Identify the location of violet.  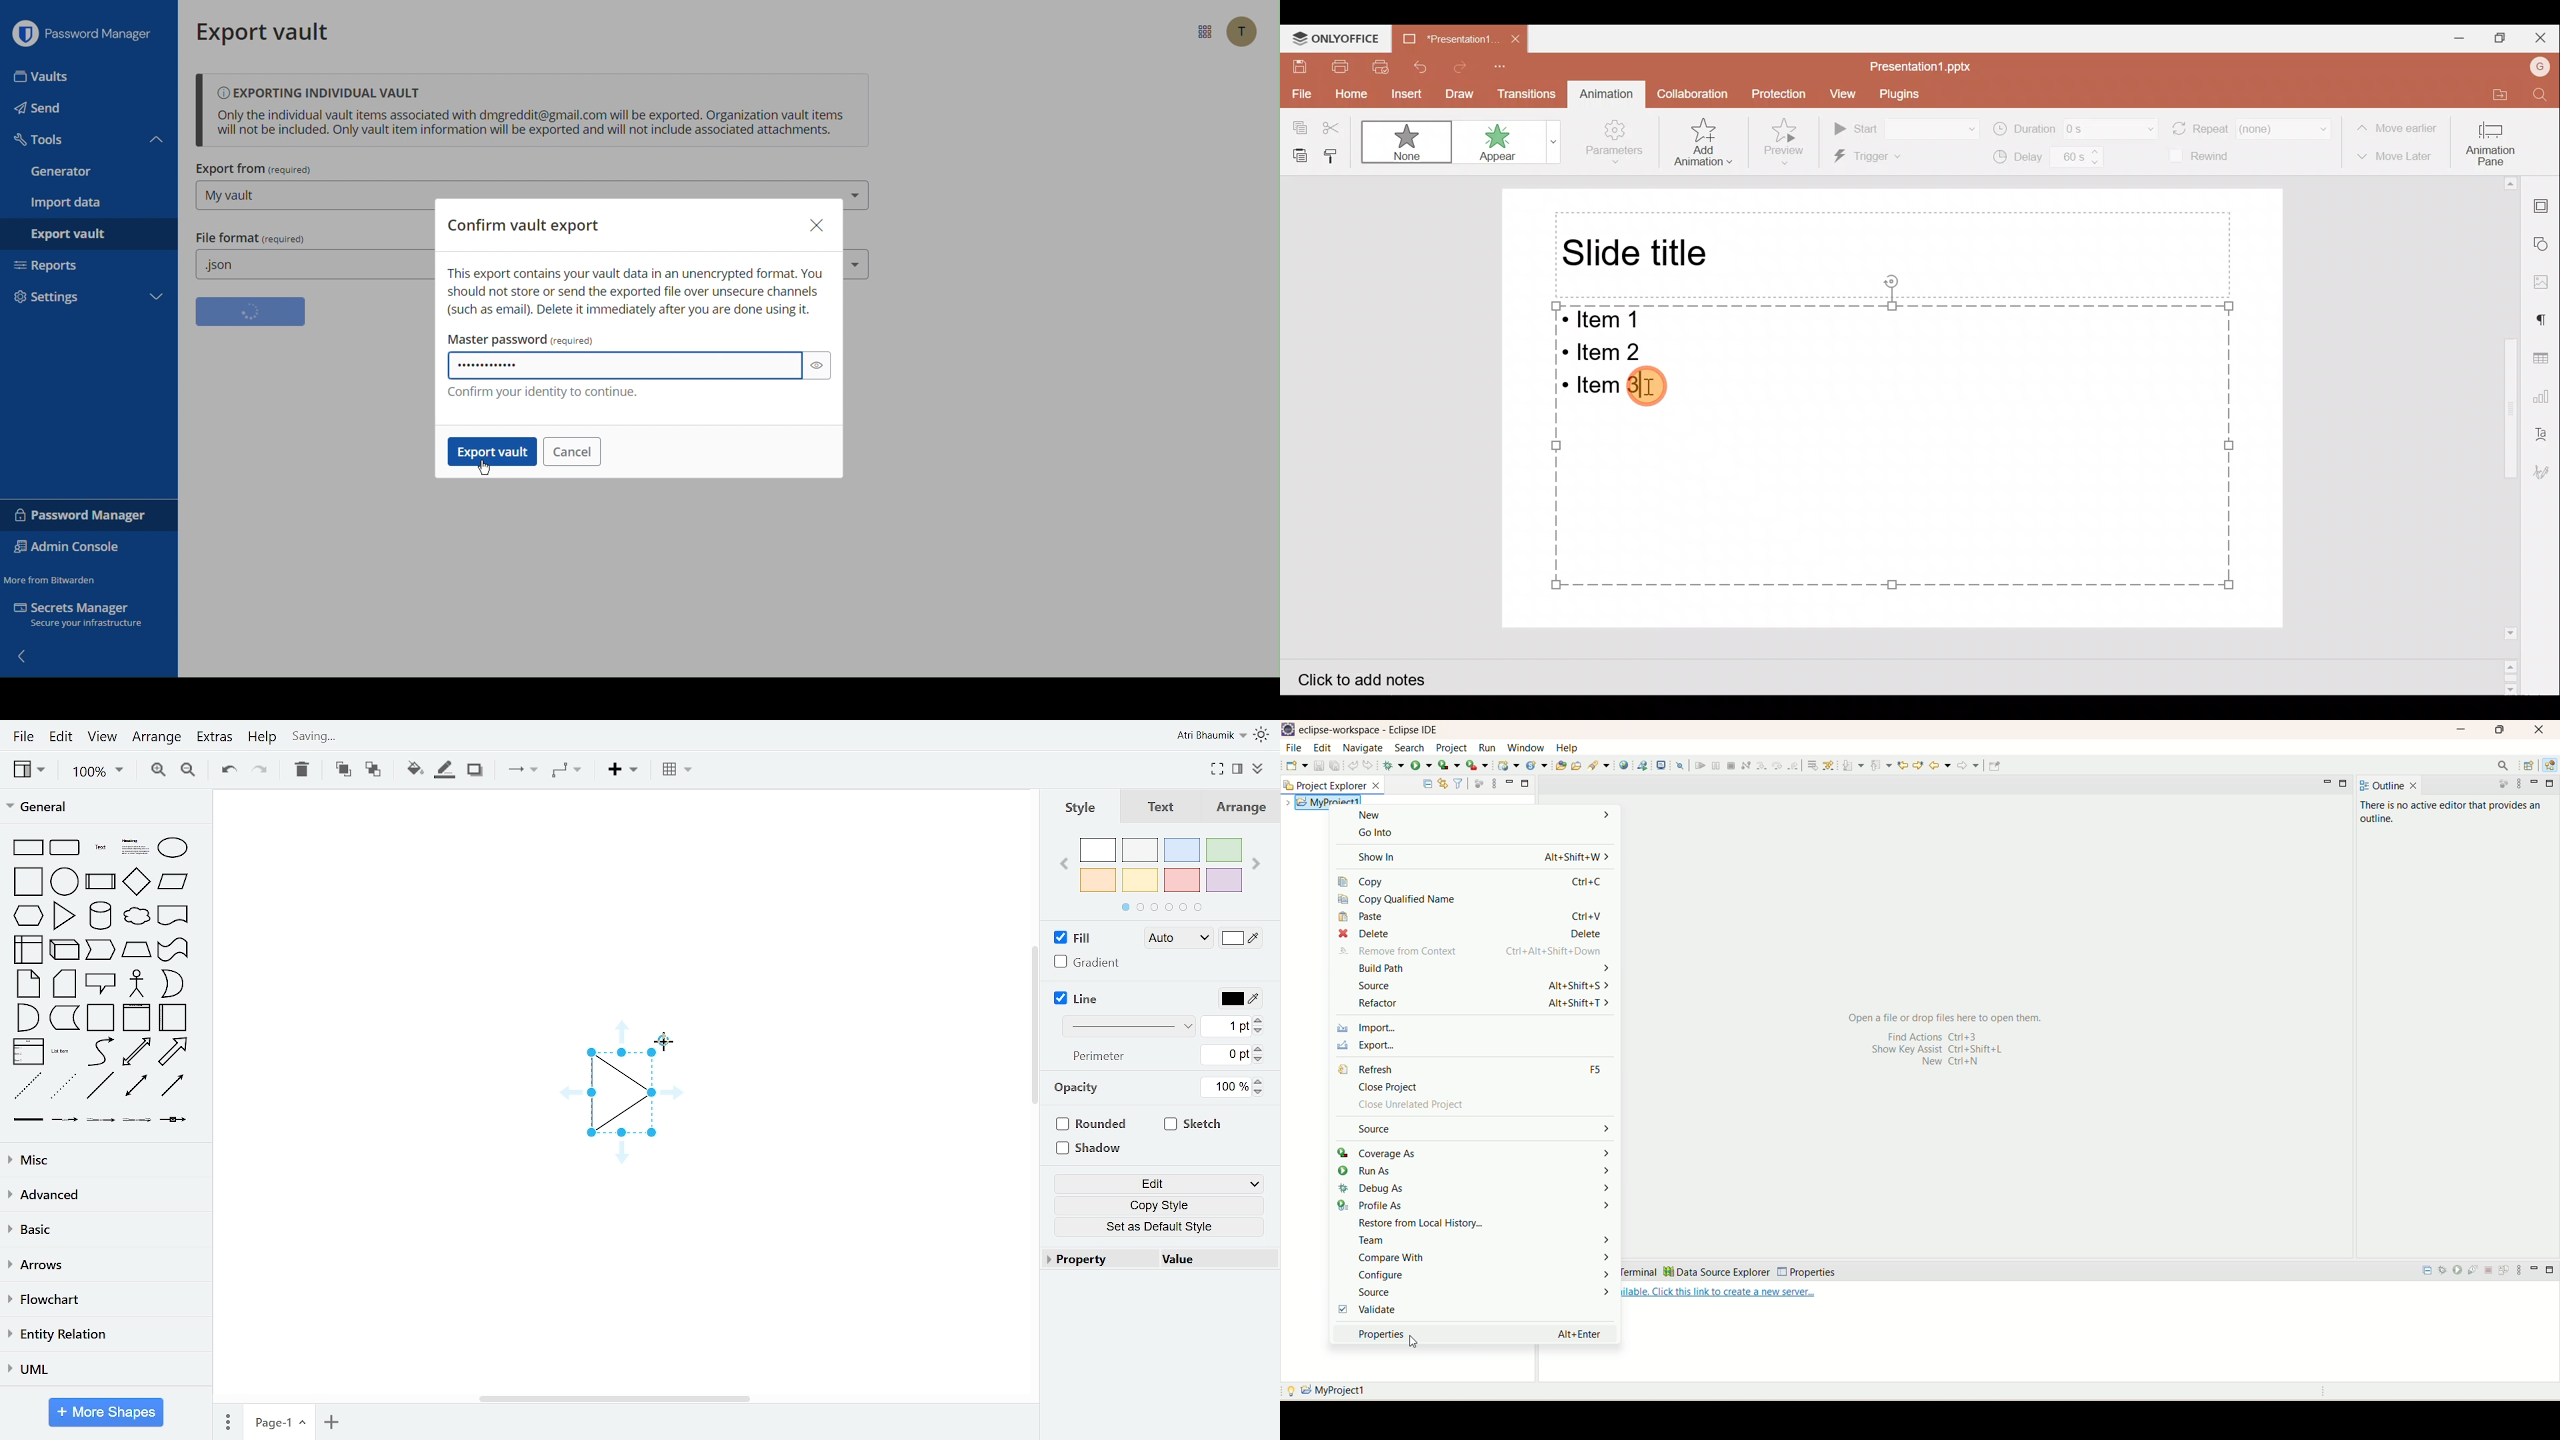
(1225, 881).